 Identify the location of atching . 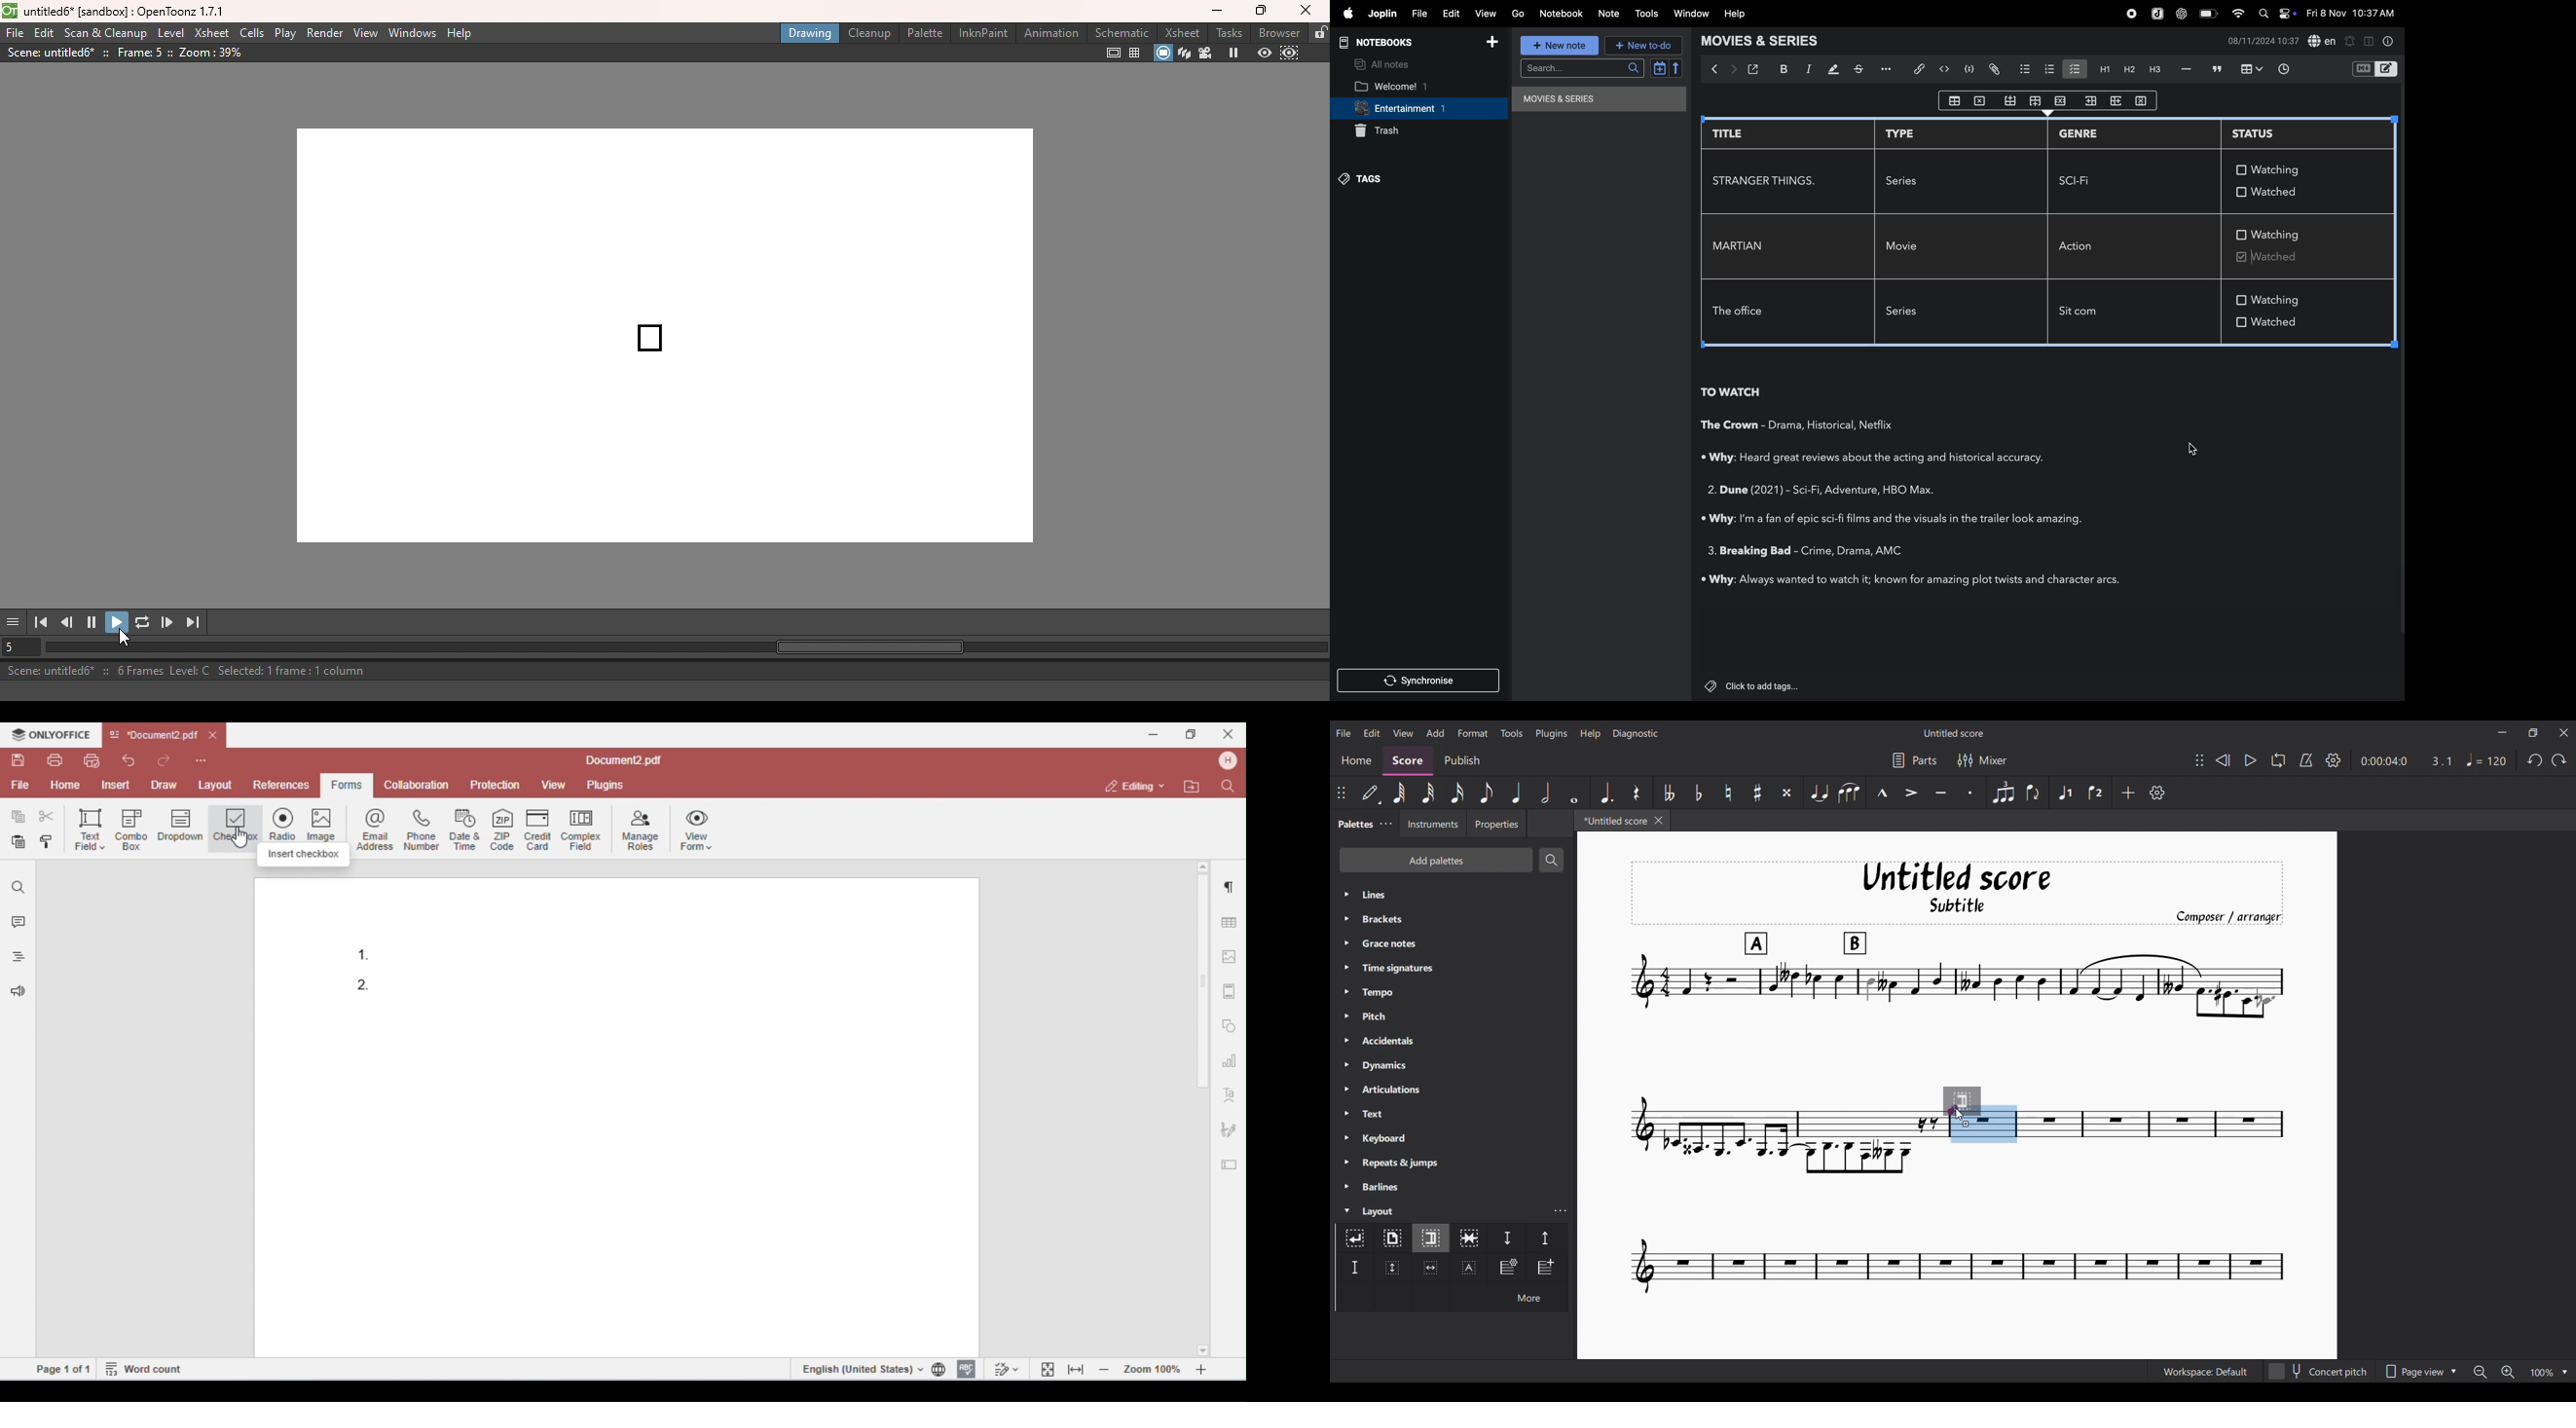
(2276, 169).